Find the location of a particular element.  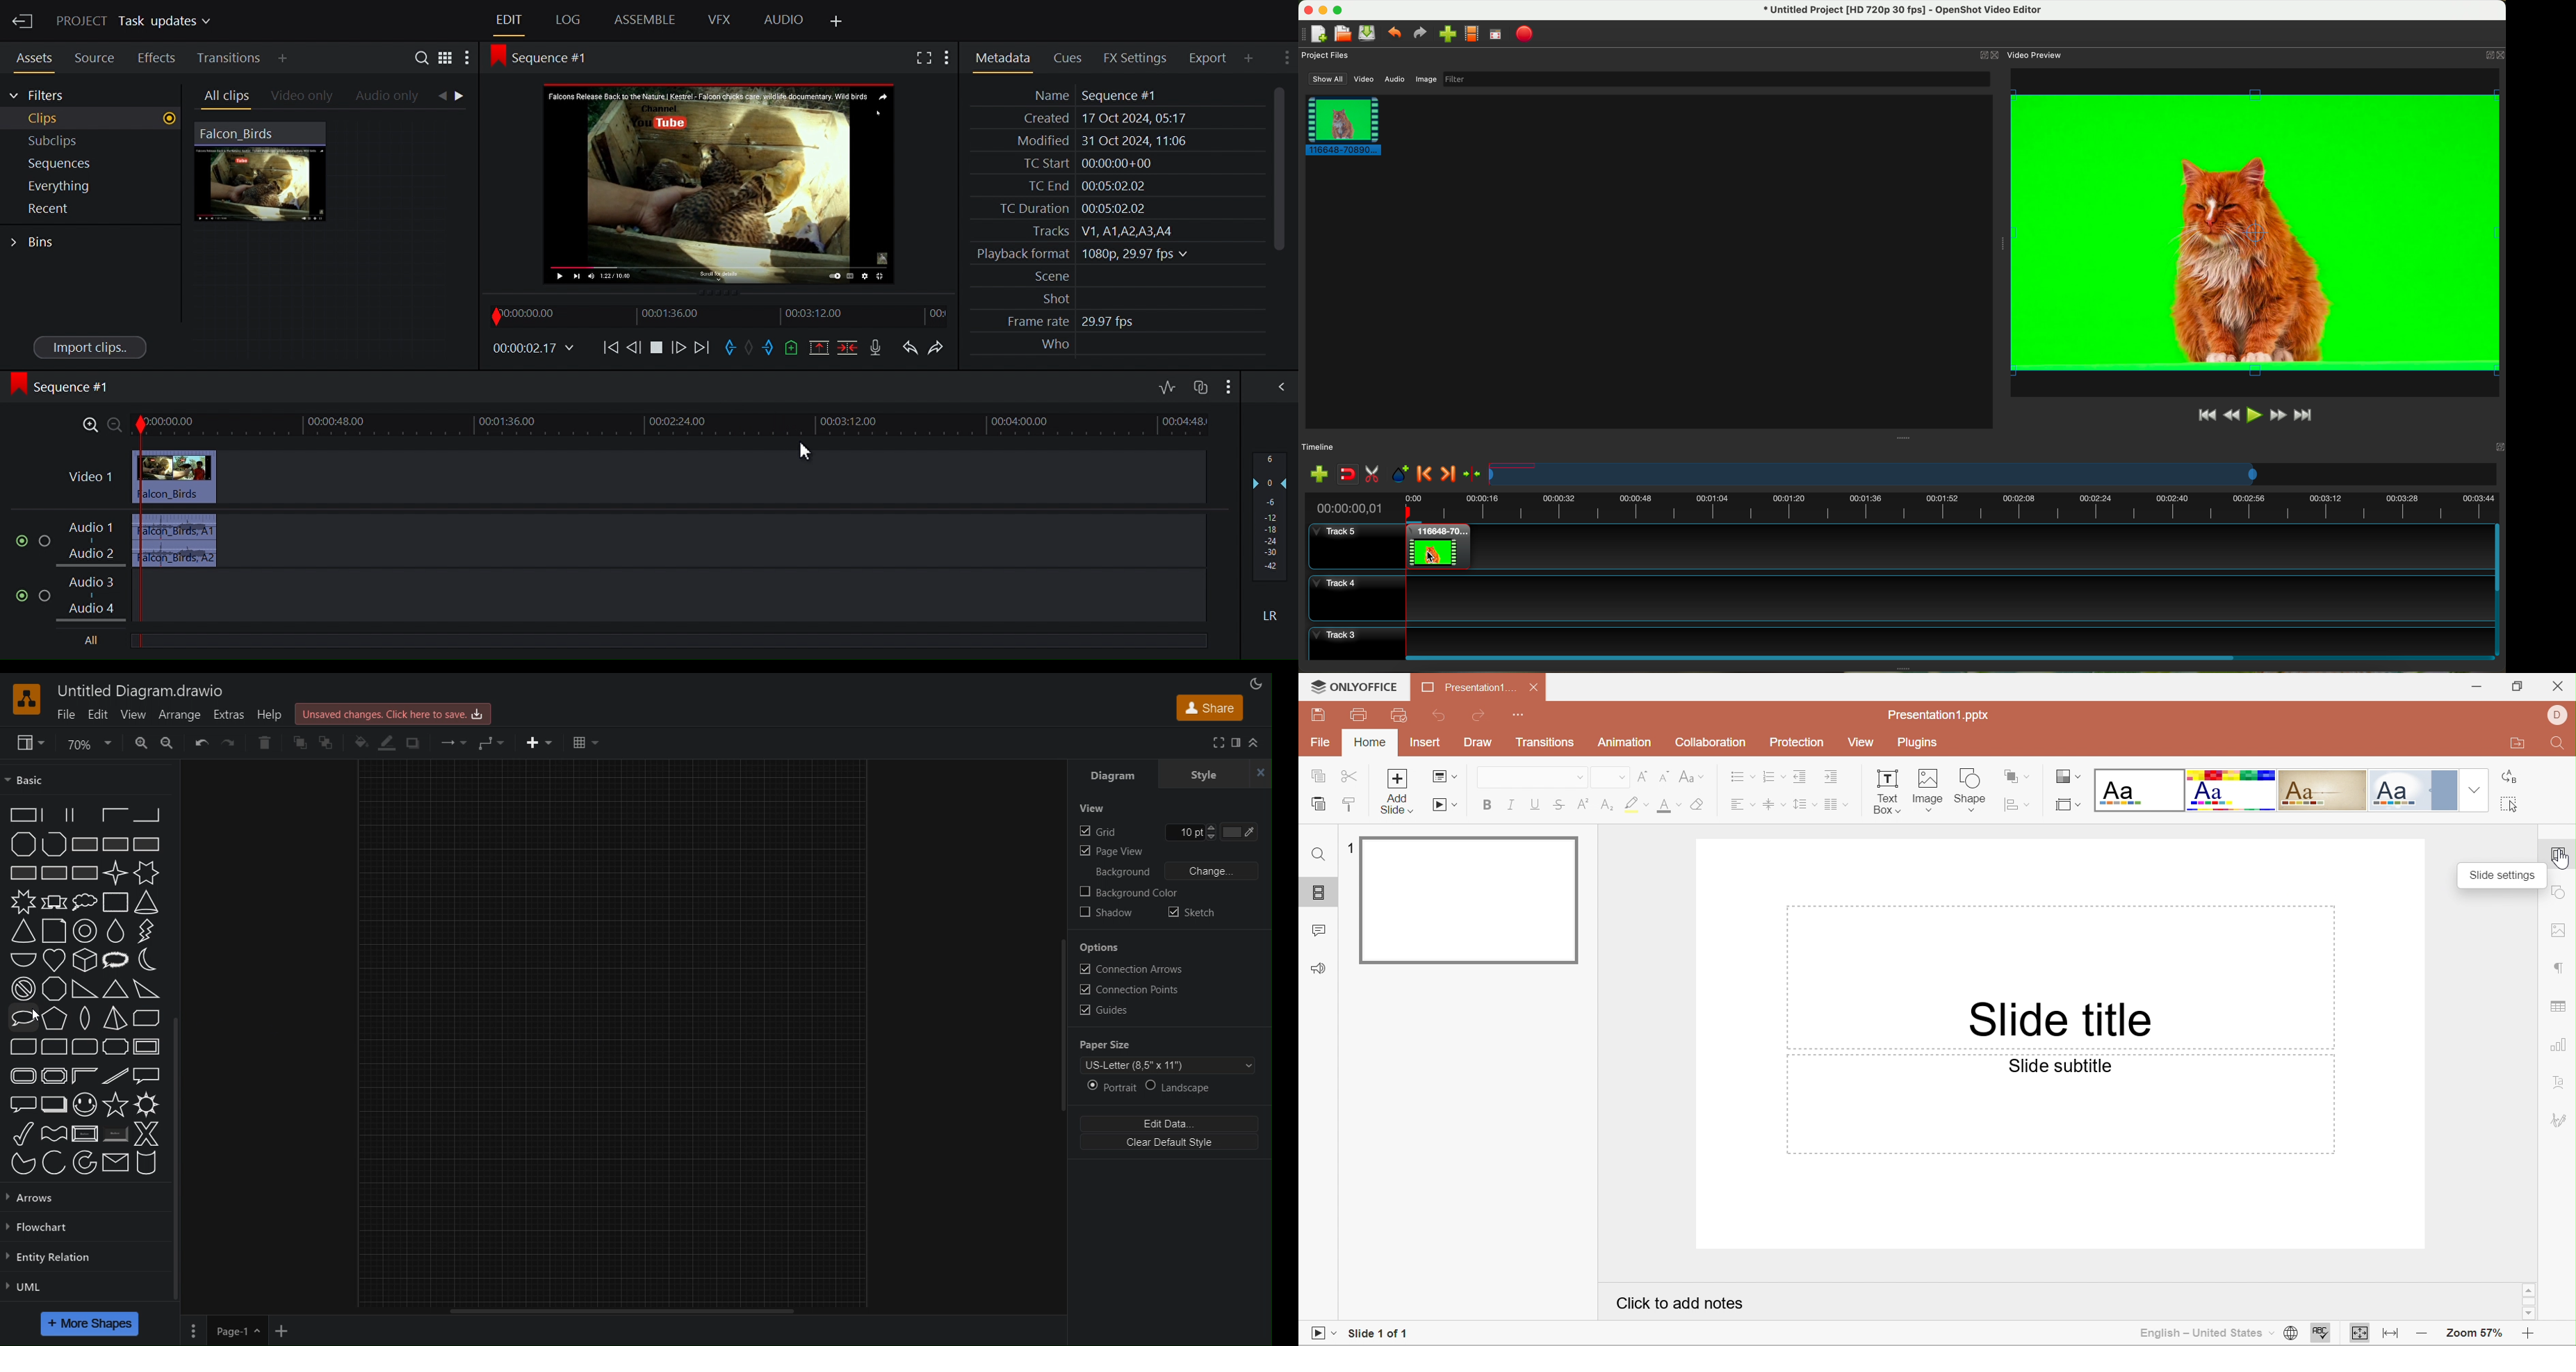

Search in assets and bins is located at coordinates (421, 56).